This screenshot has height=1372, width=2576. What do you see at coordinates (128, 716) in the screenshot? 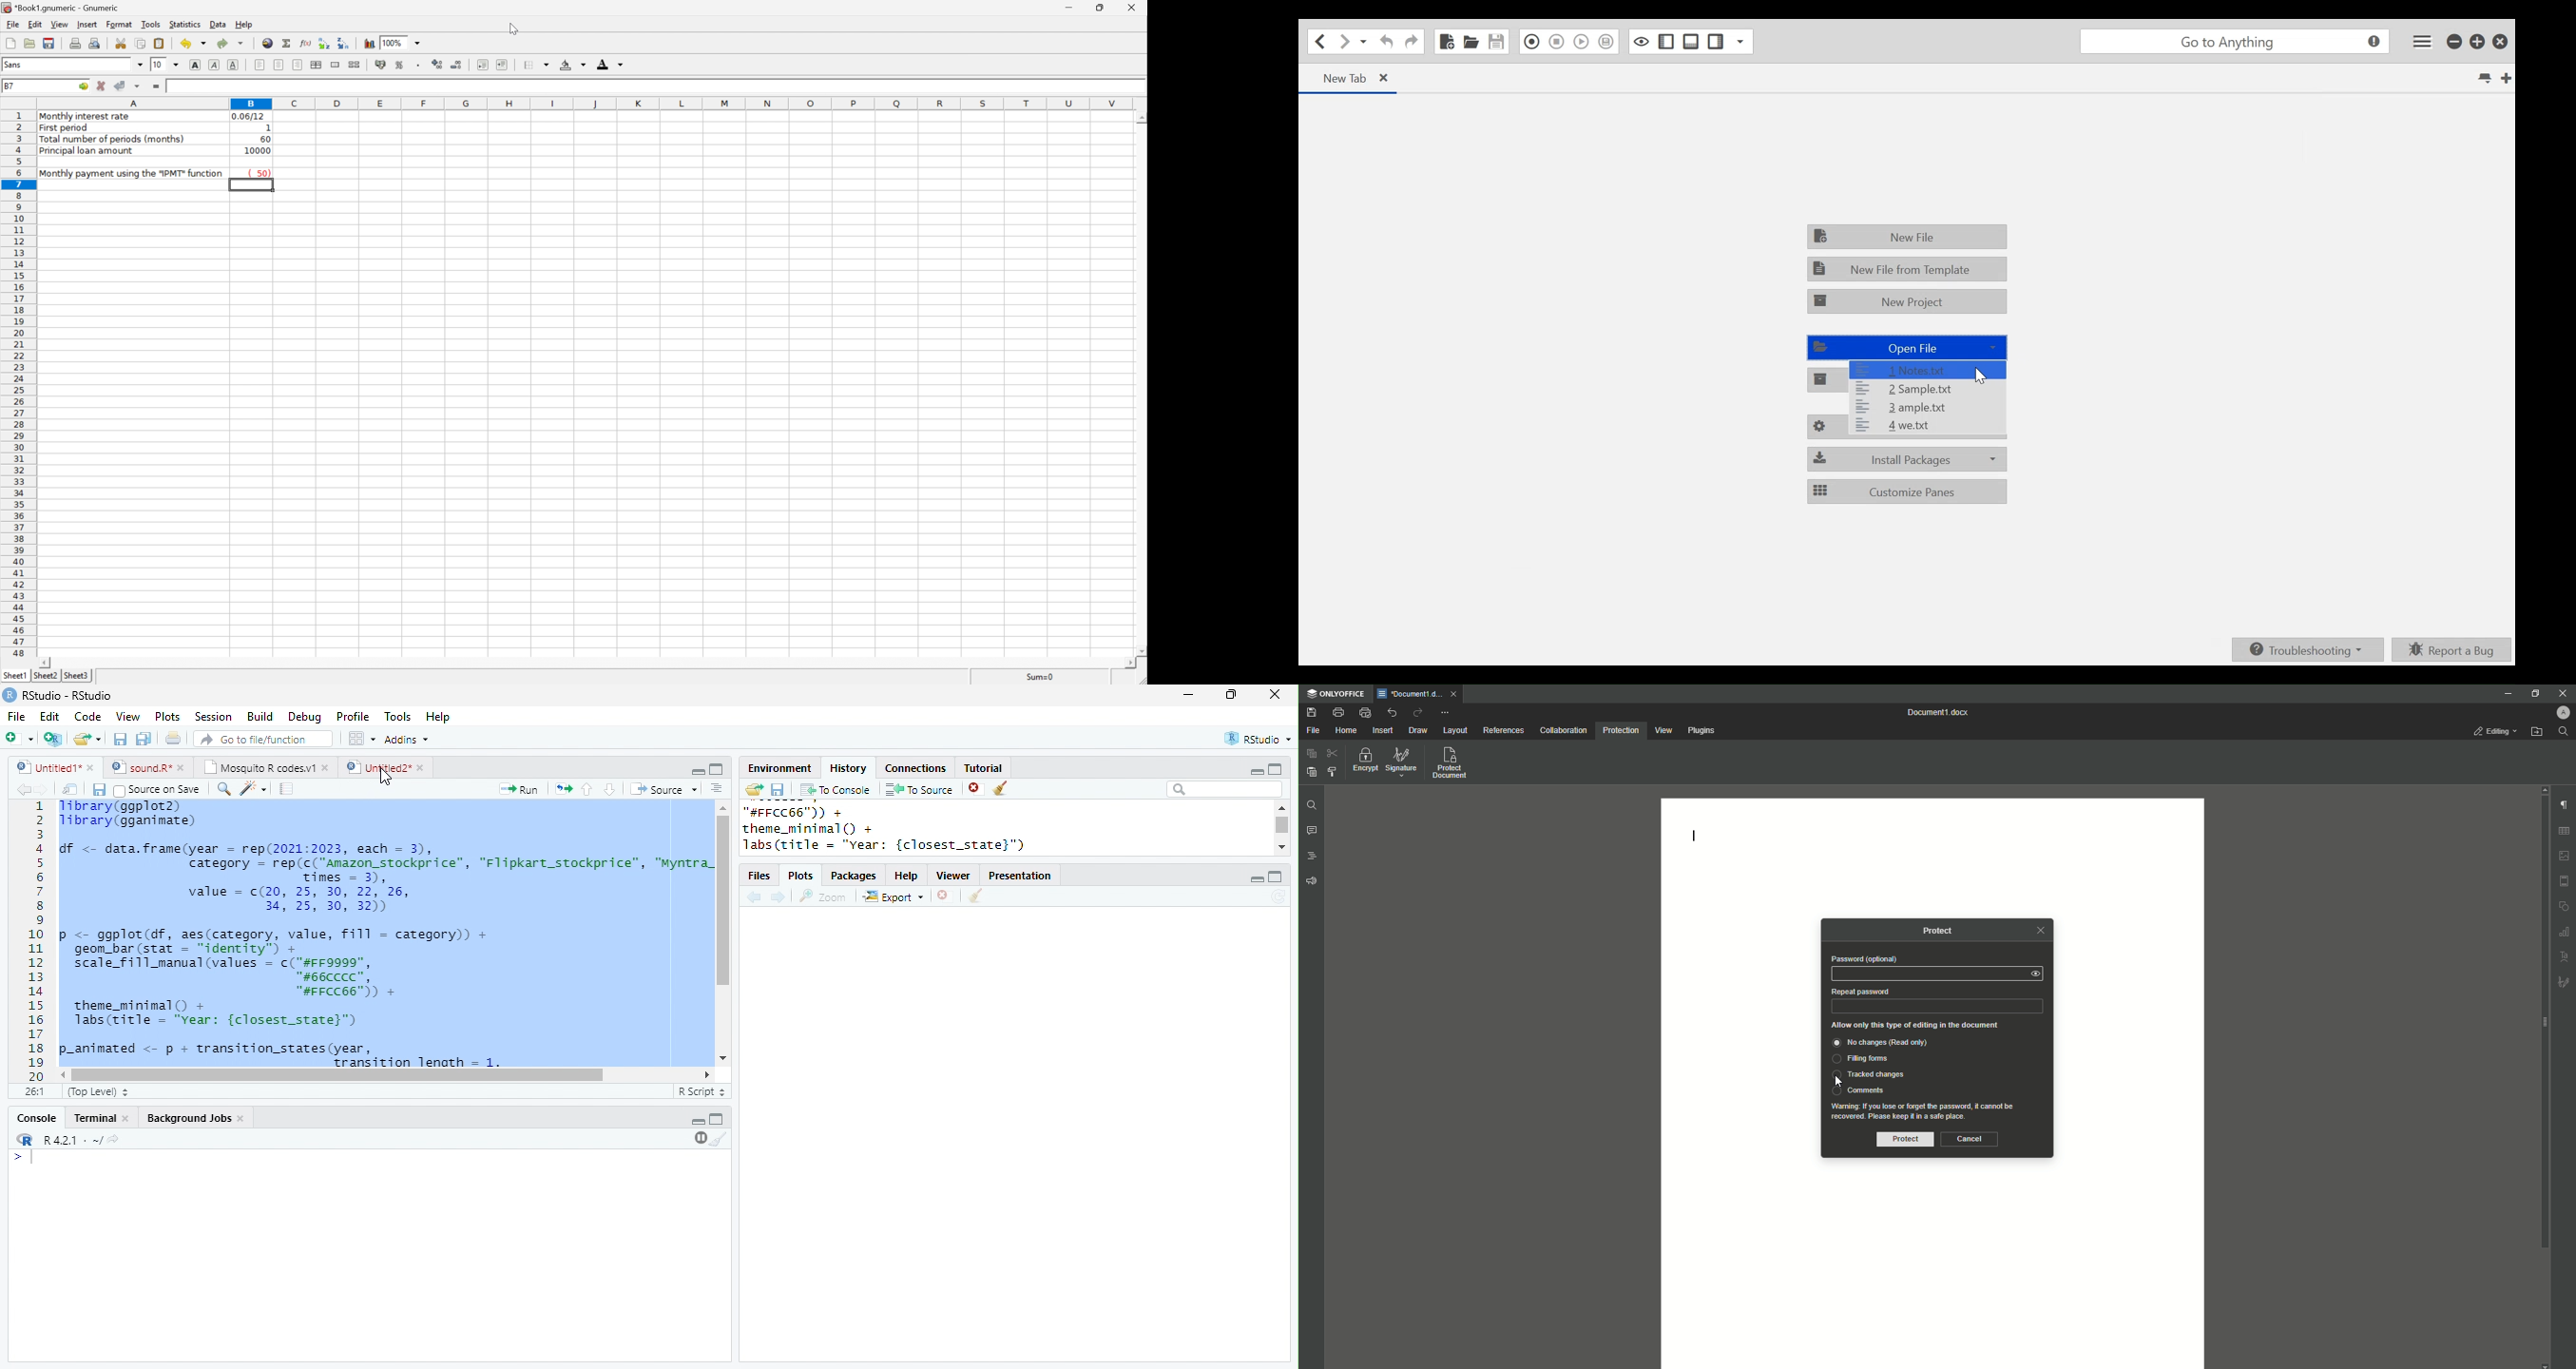
I see `View` at bounding box center [128, 716].